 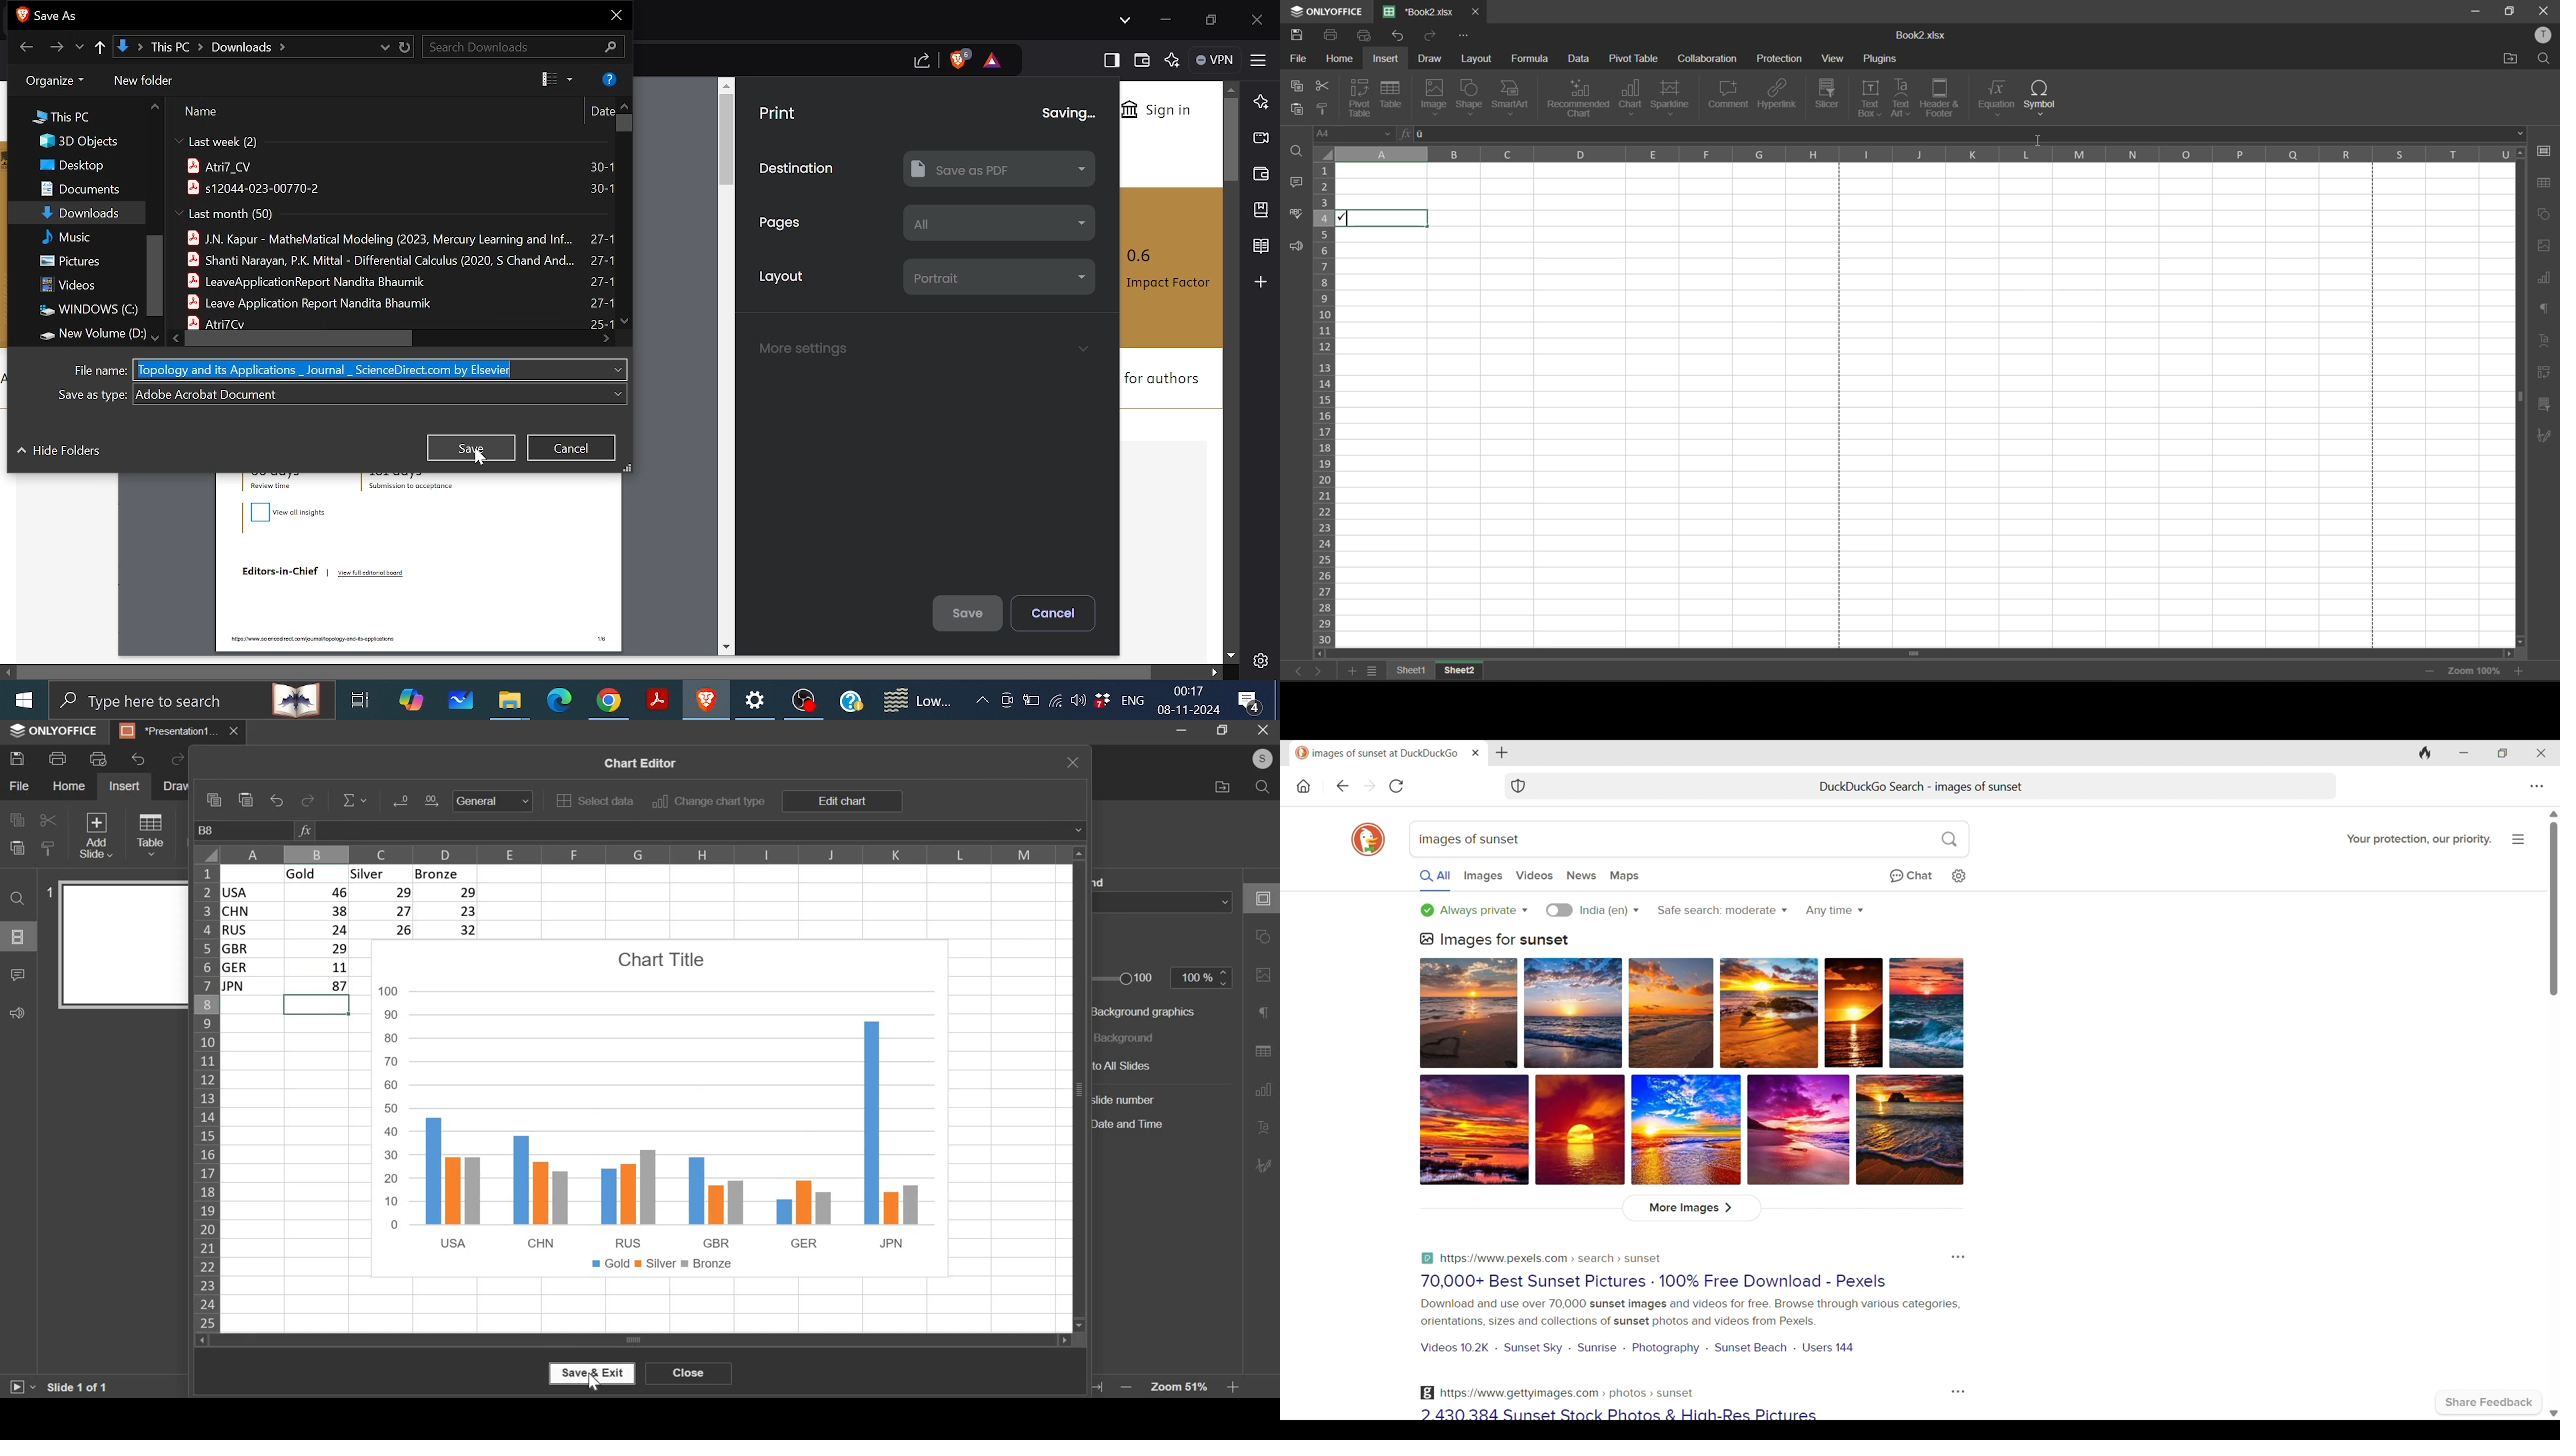 I want to click on date and time, so click(x=1136, y=1126).